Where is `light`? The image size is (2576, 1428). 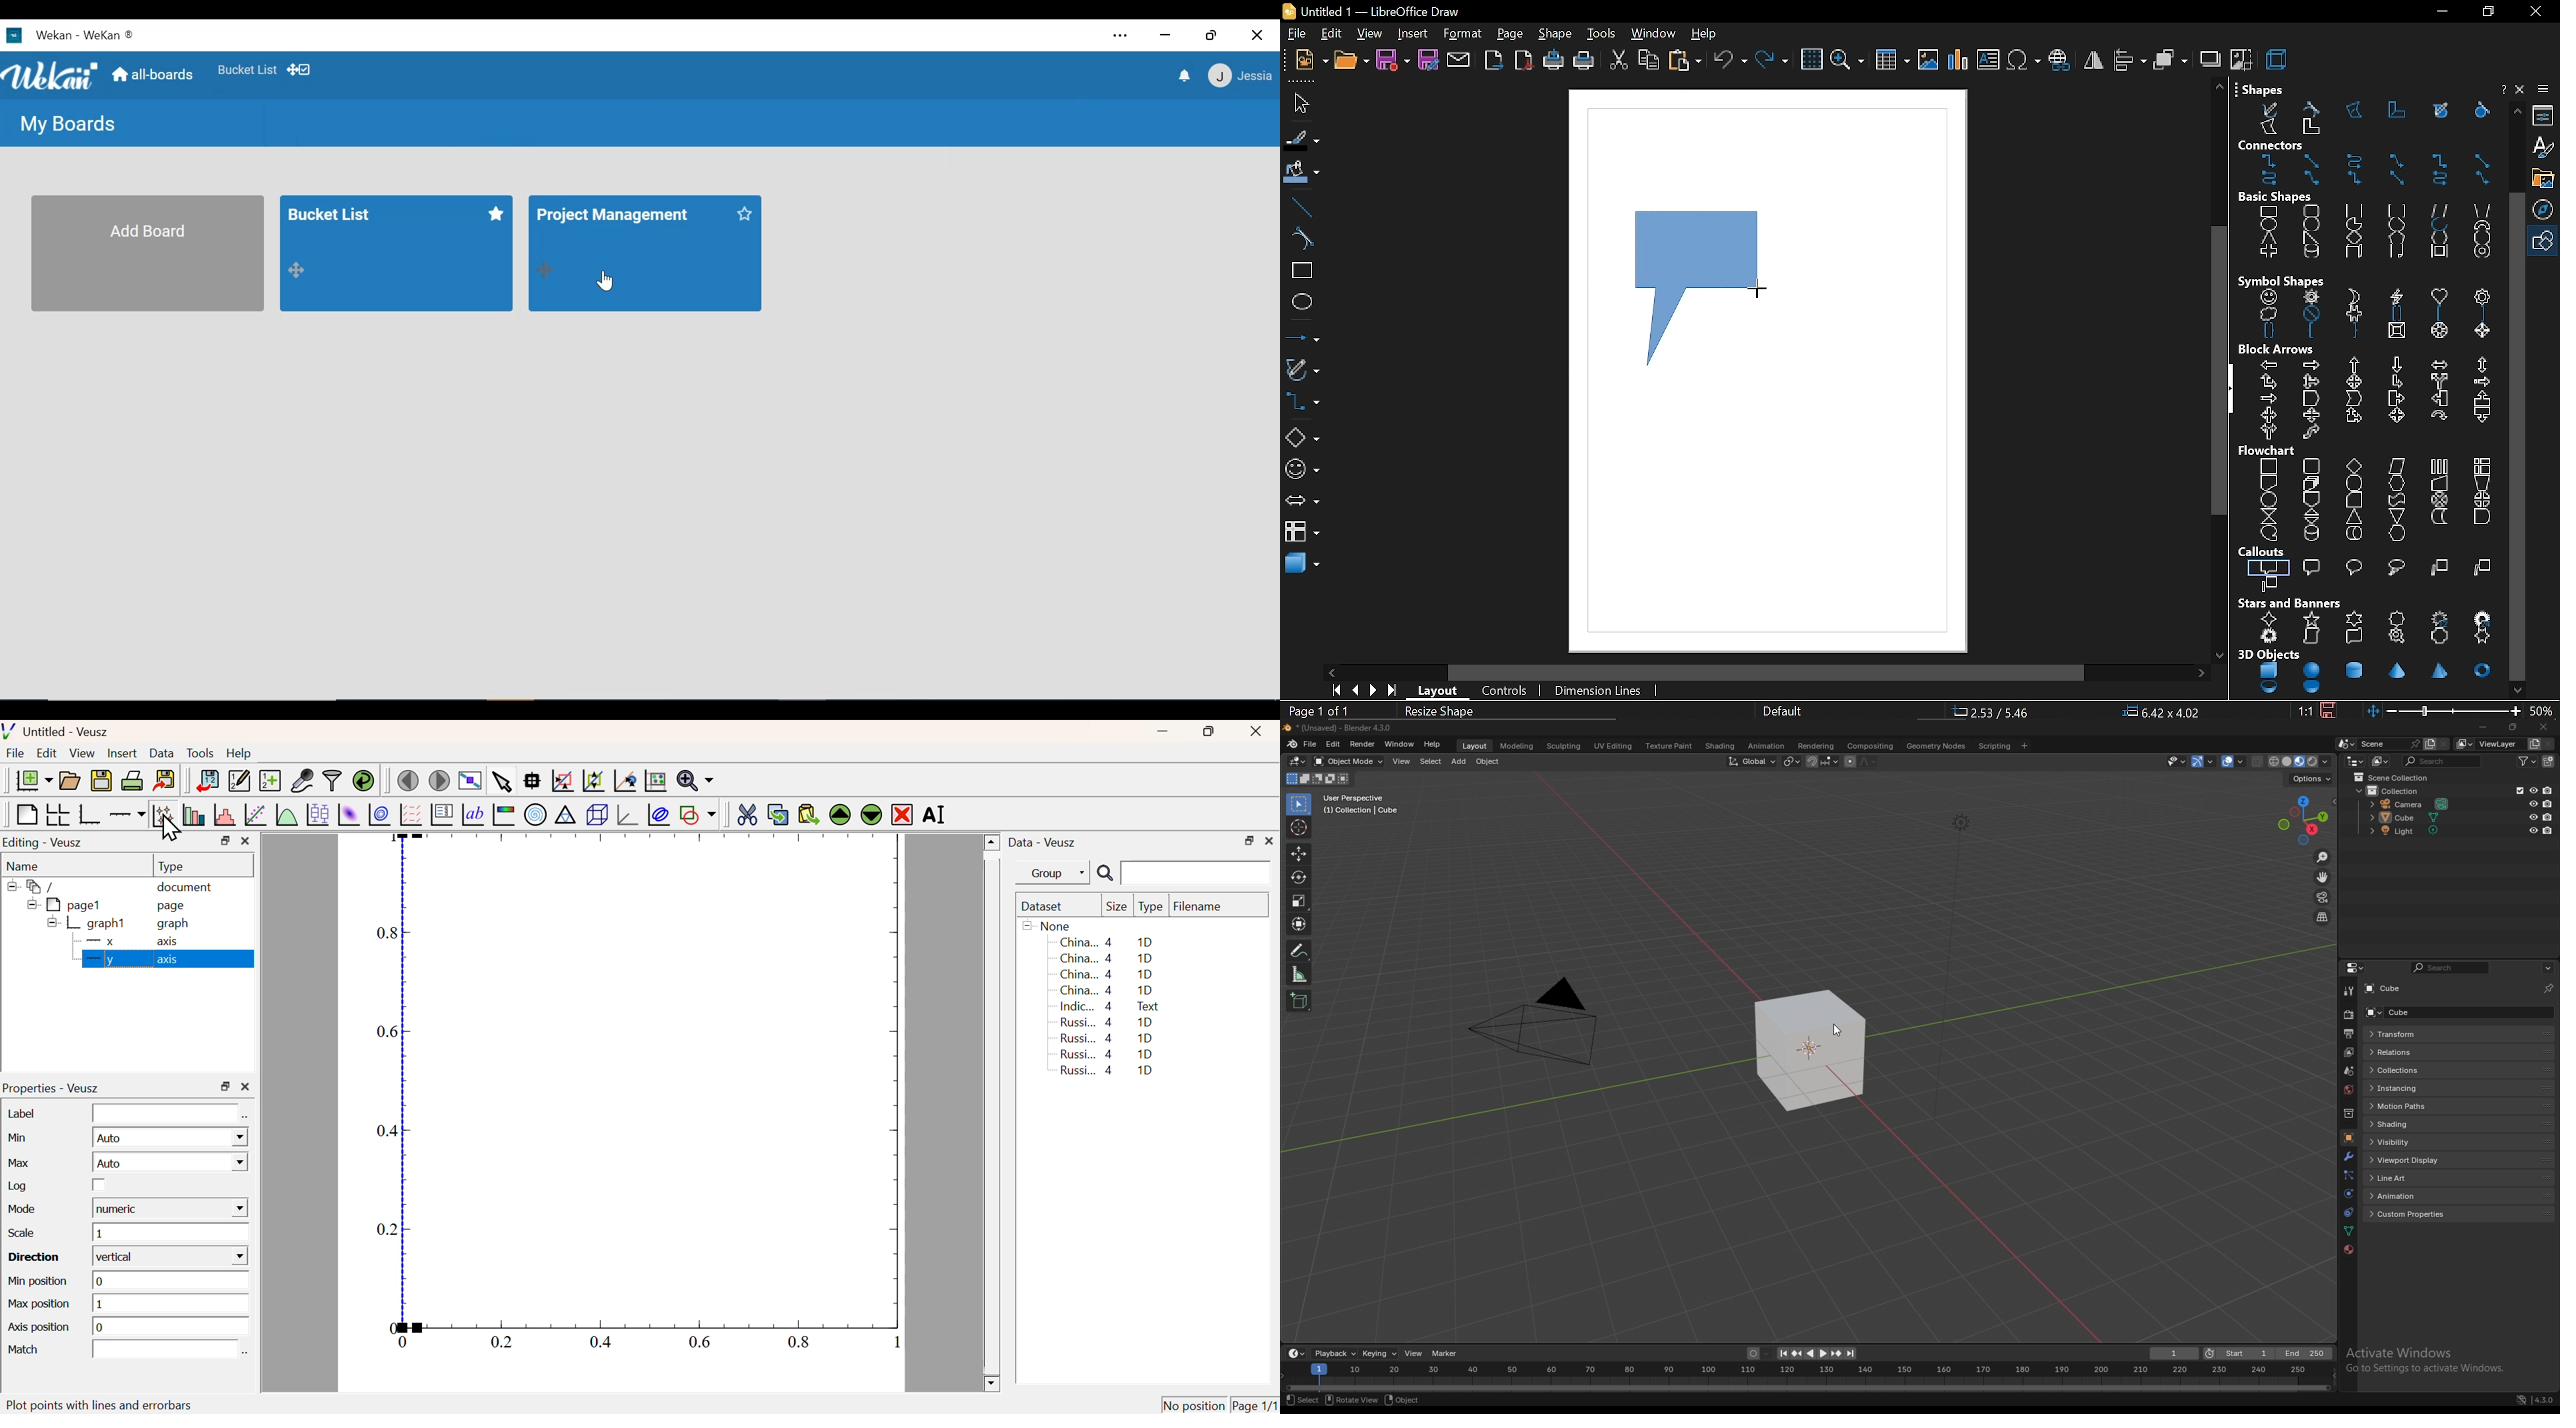 light is located at coordinates (2407, 831).